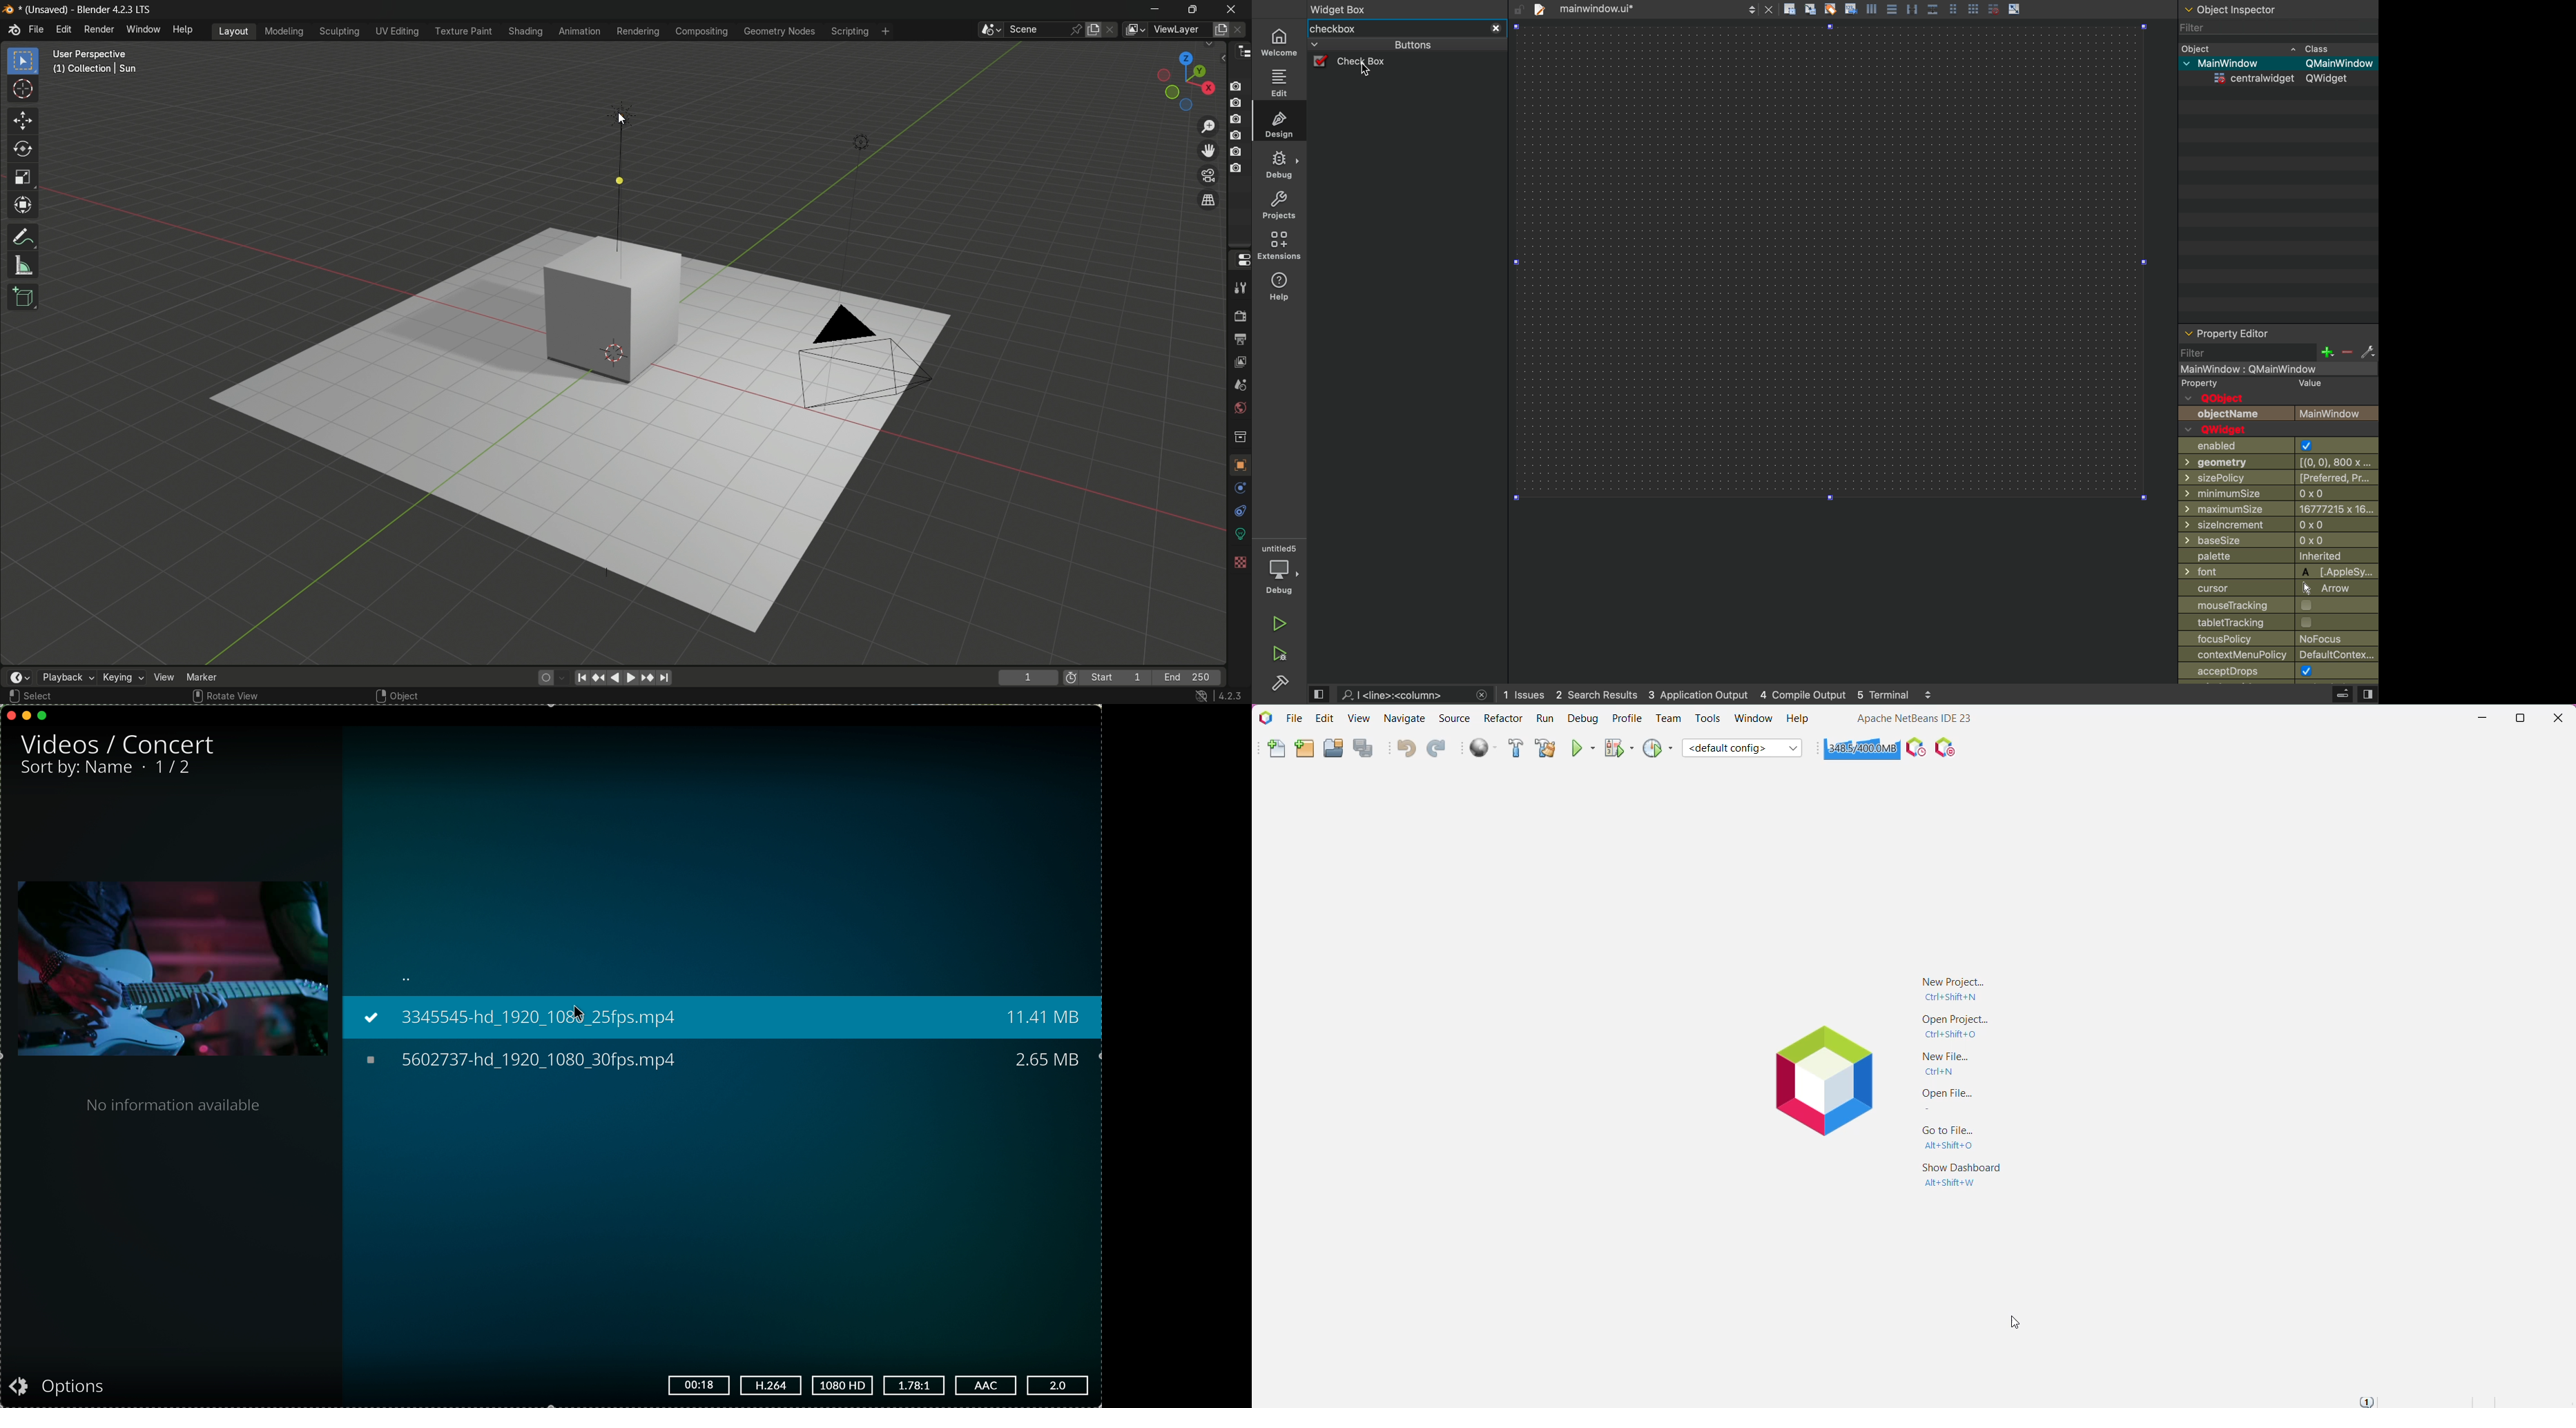 The height and width of the screenshot is (1428, 2576). What do you see at coordinates (1850, 8) in the screenshot?
I see `insert text` at bounding box center [1850, 8].